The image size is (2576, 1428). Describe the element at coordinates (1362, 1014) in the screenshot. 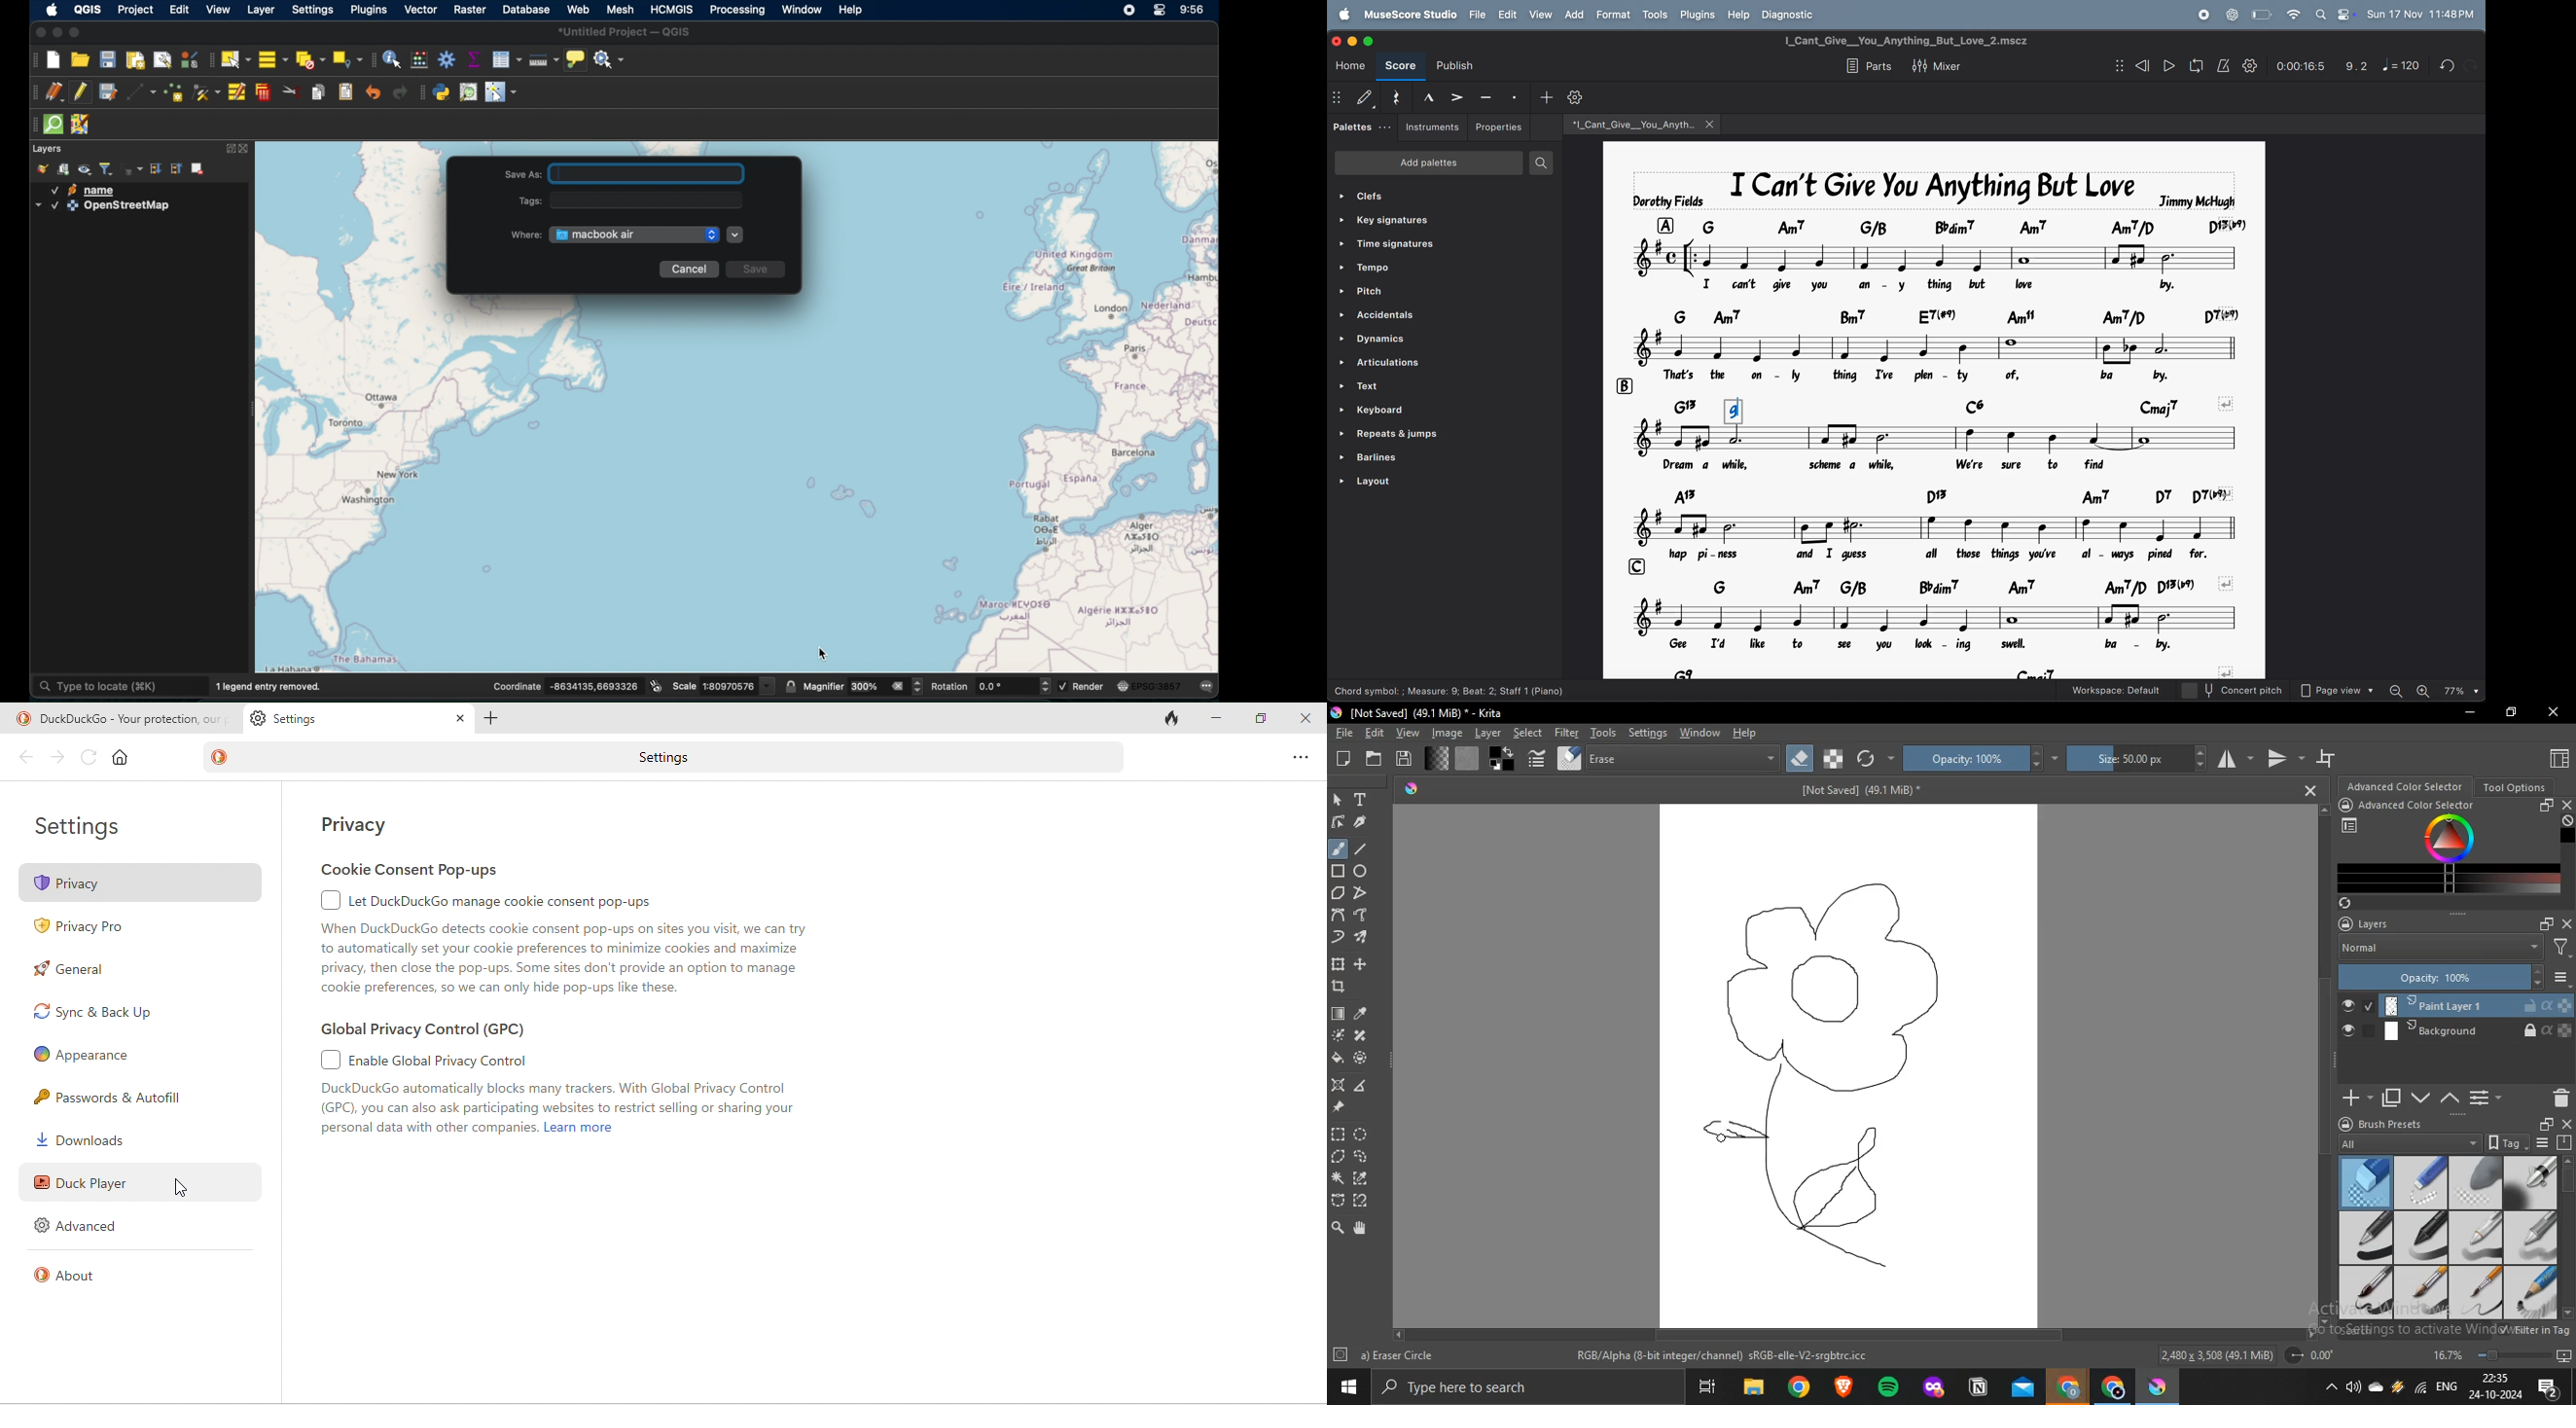

I see `sample color from layer or image` at that location.